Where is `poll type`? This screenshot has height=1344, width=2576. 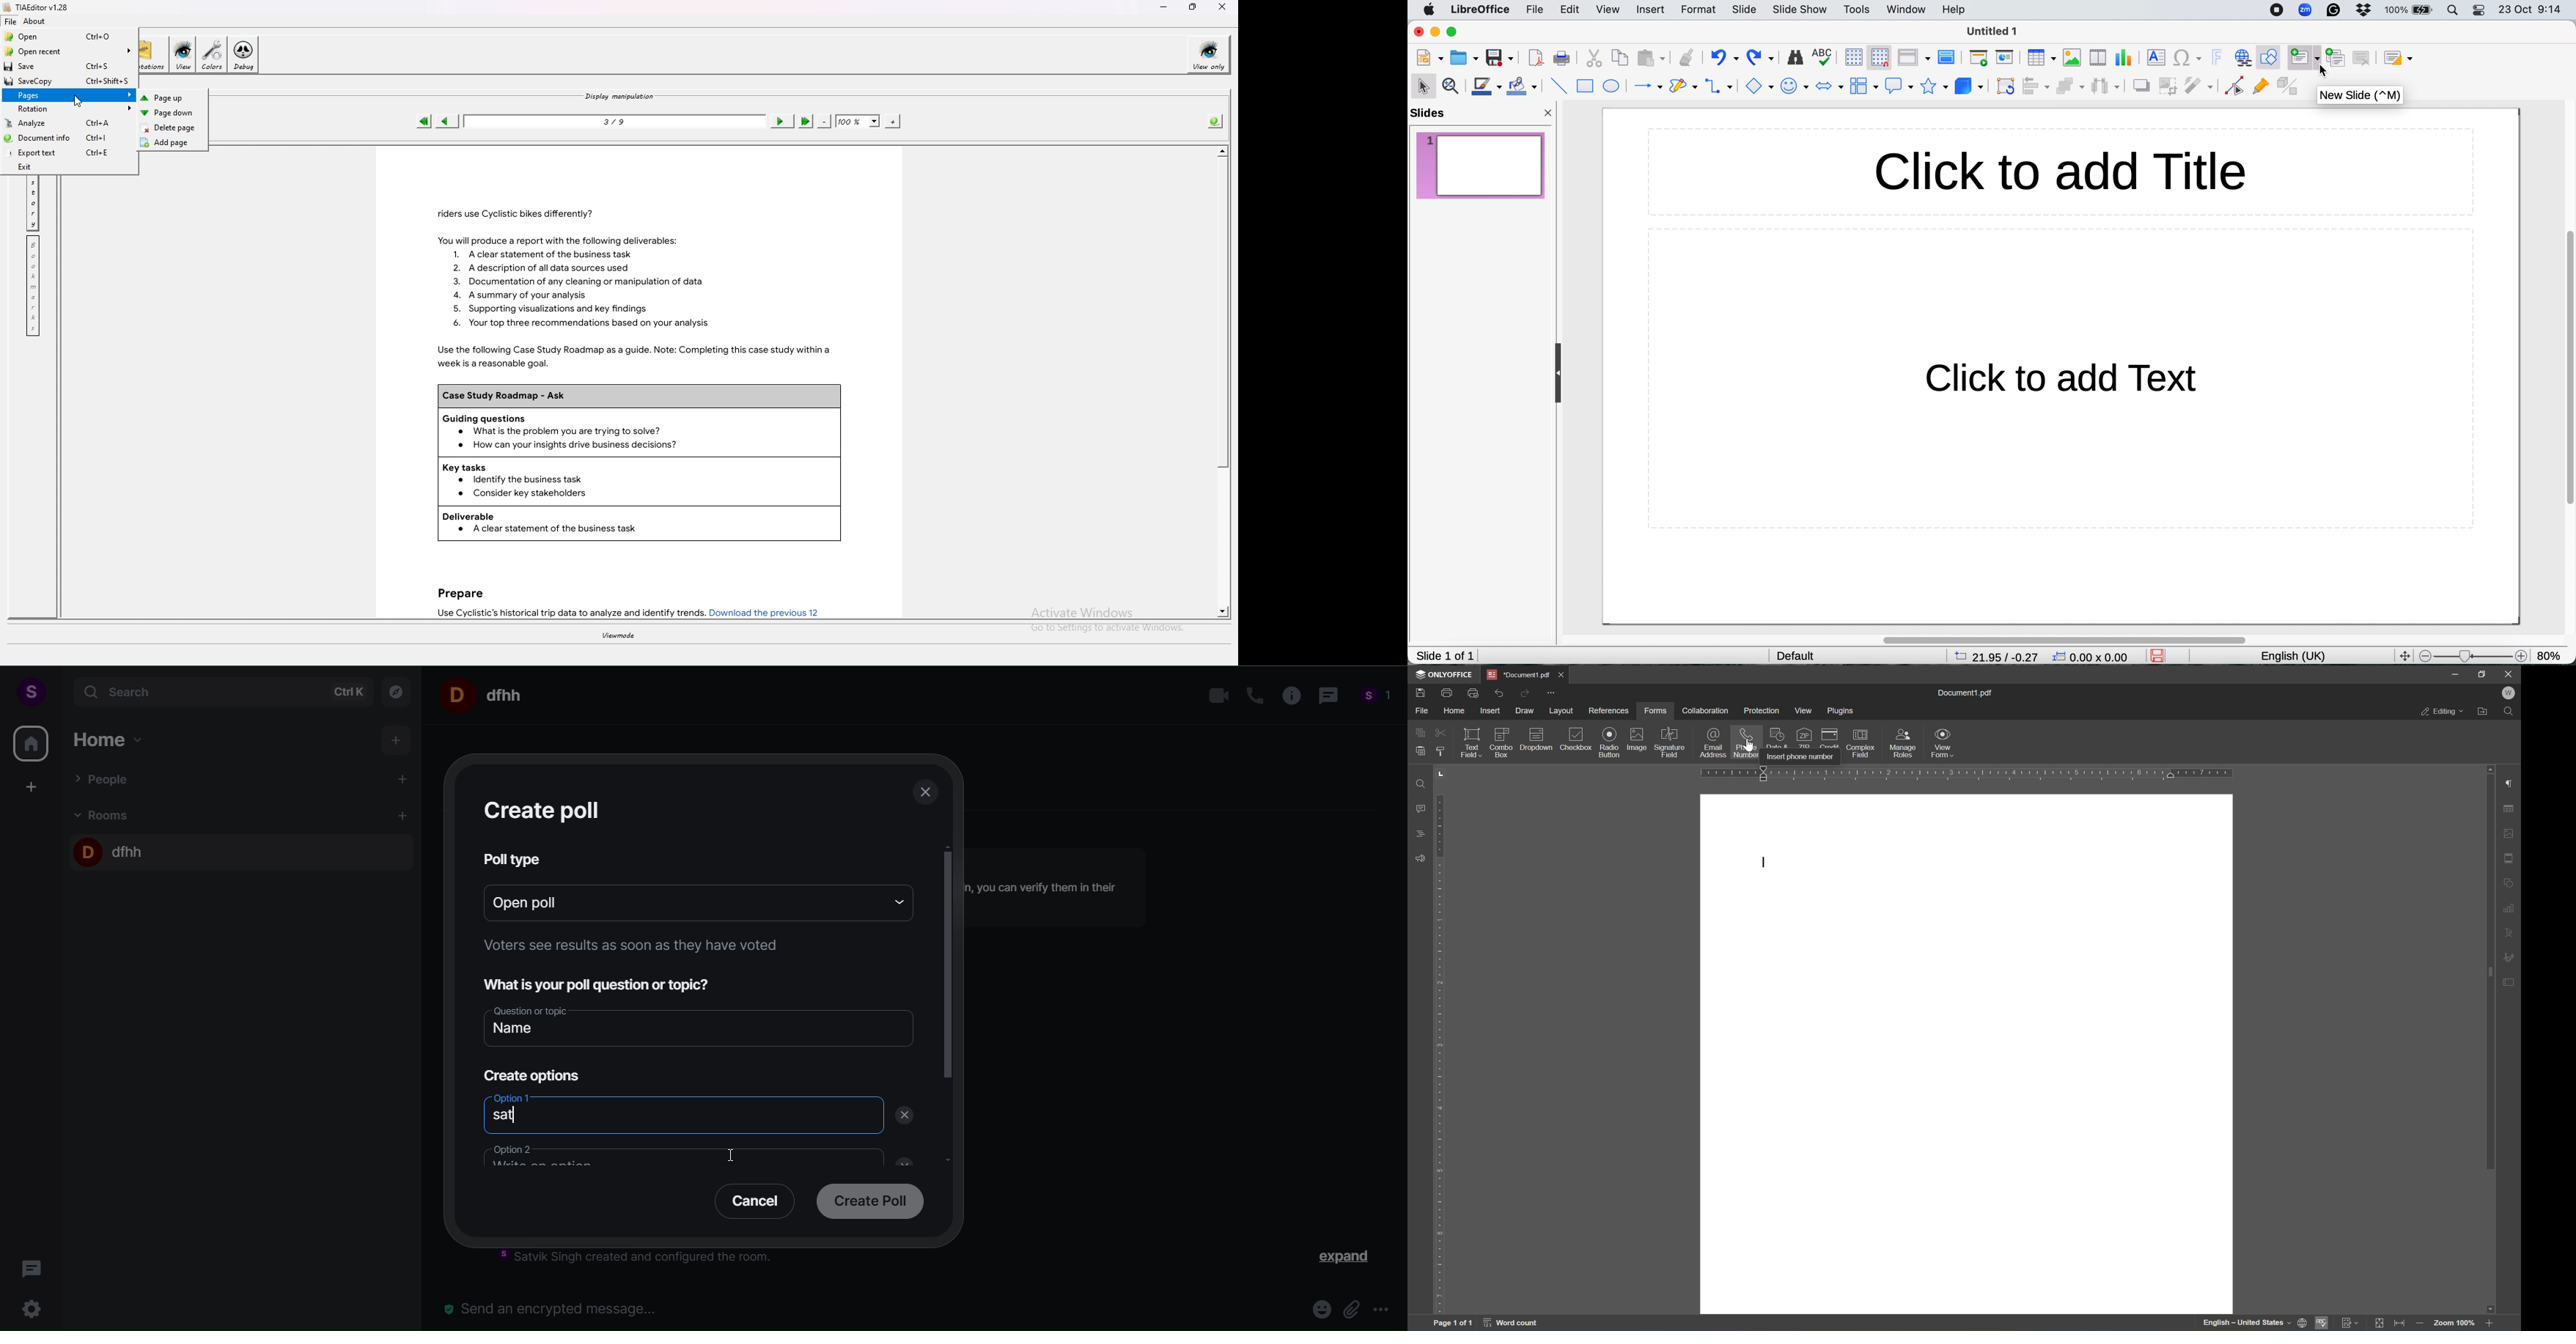 poll type is located at coordinates (515, 859).